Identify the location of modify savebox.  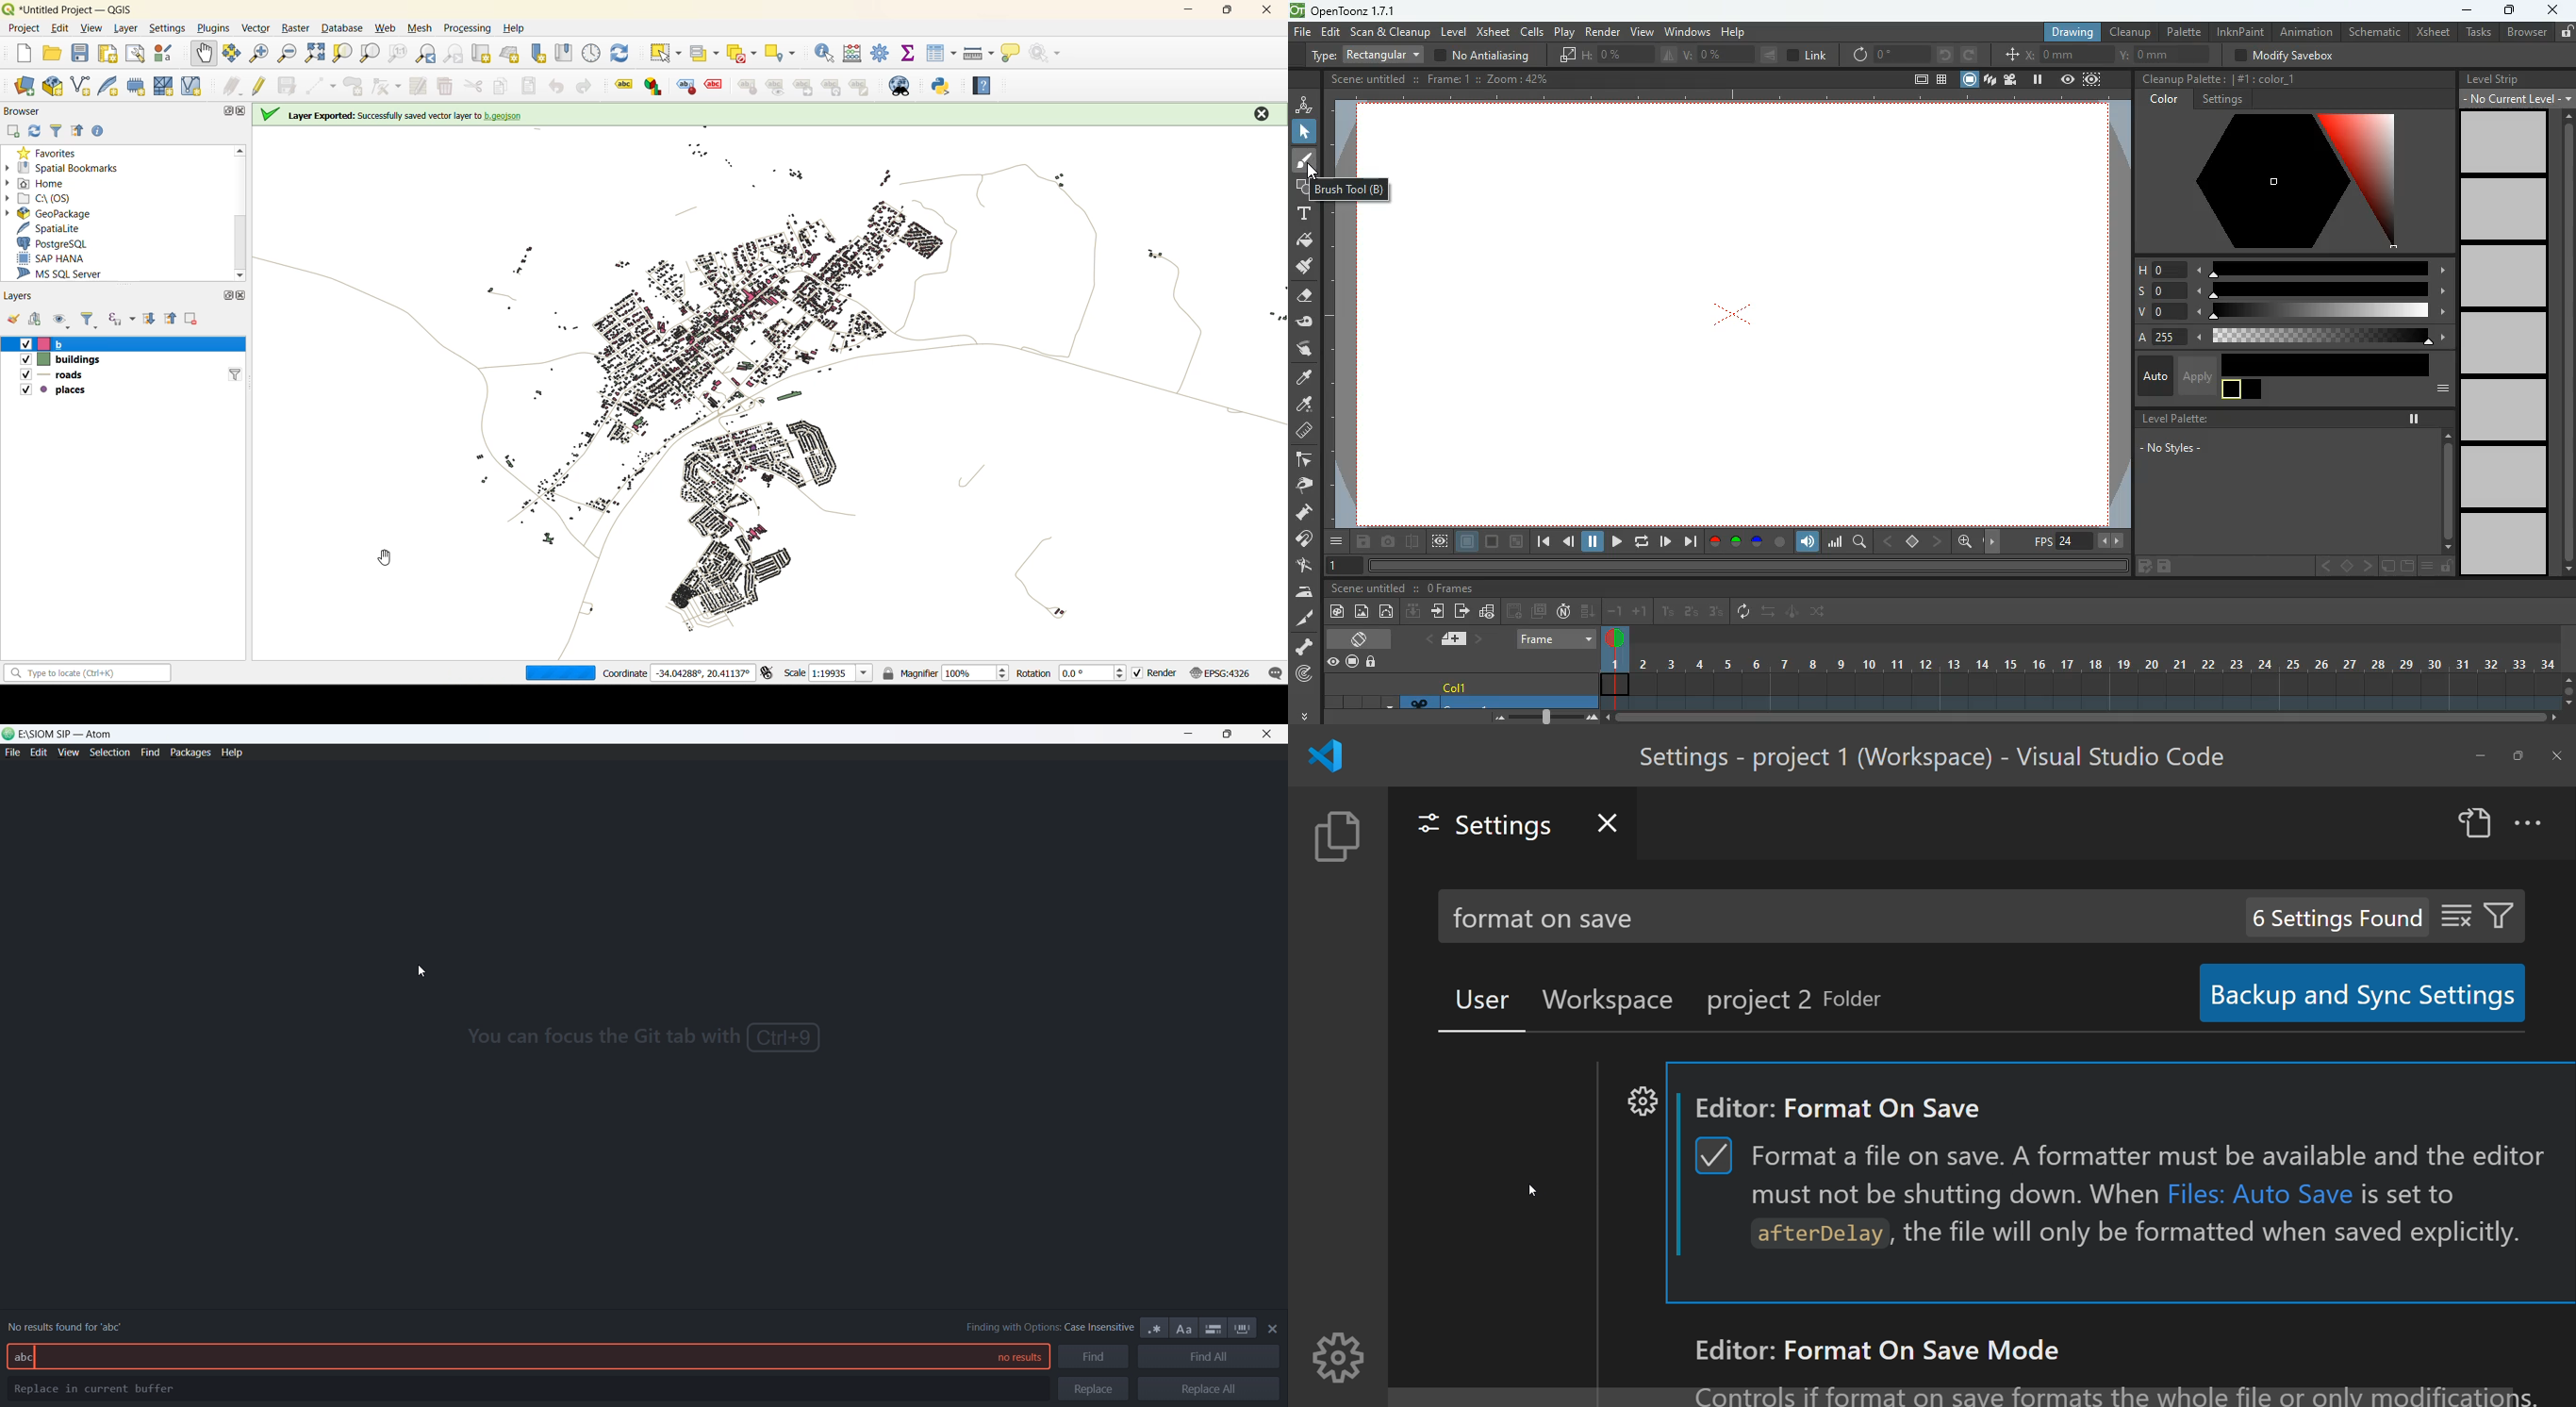
(2287, 56).